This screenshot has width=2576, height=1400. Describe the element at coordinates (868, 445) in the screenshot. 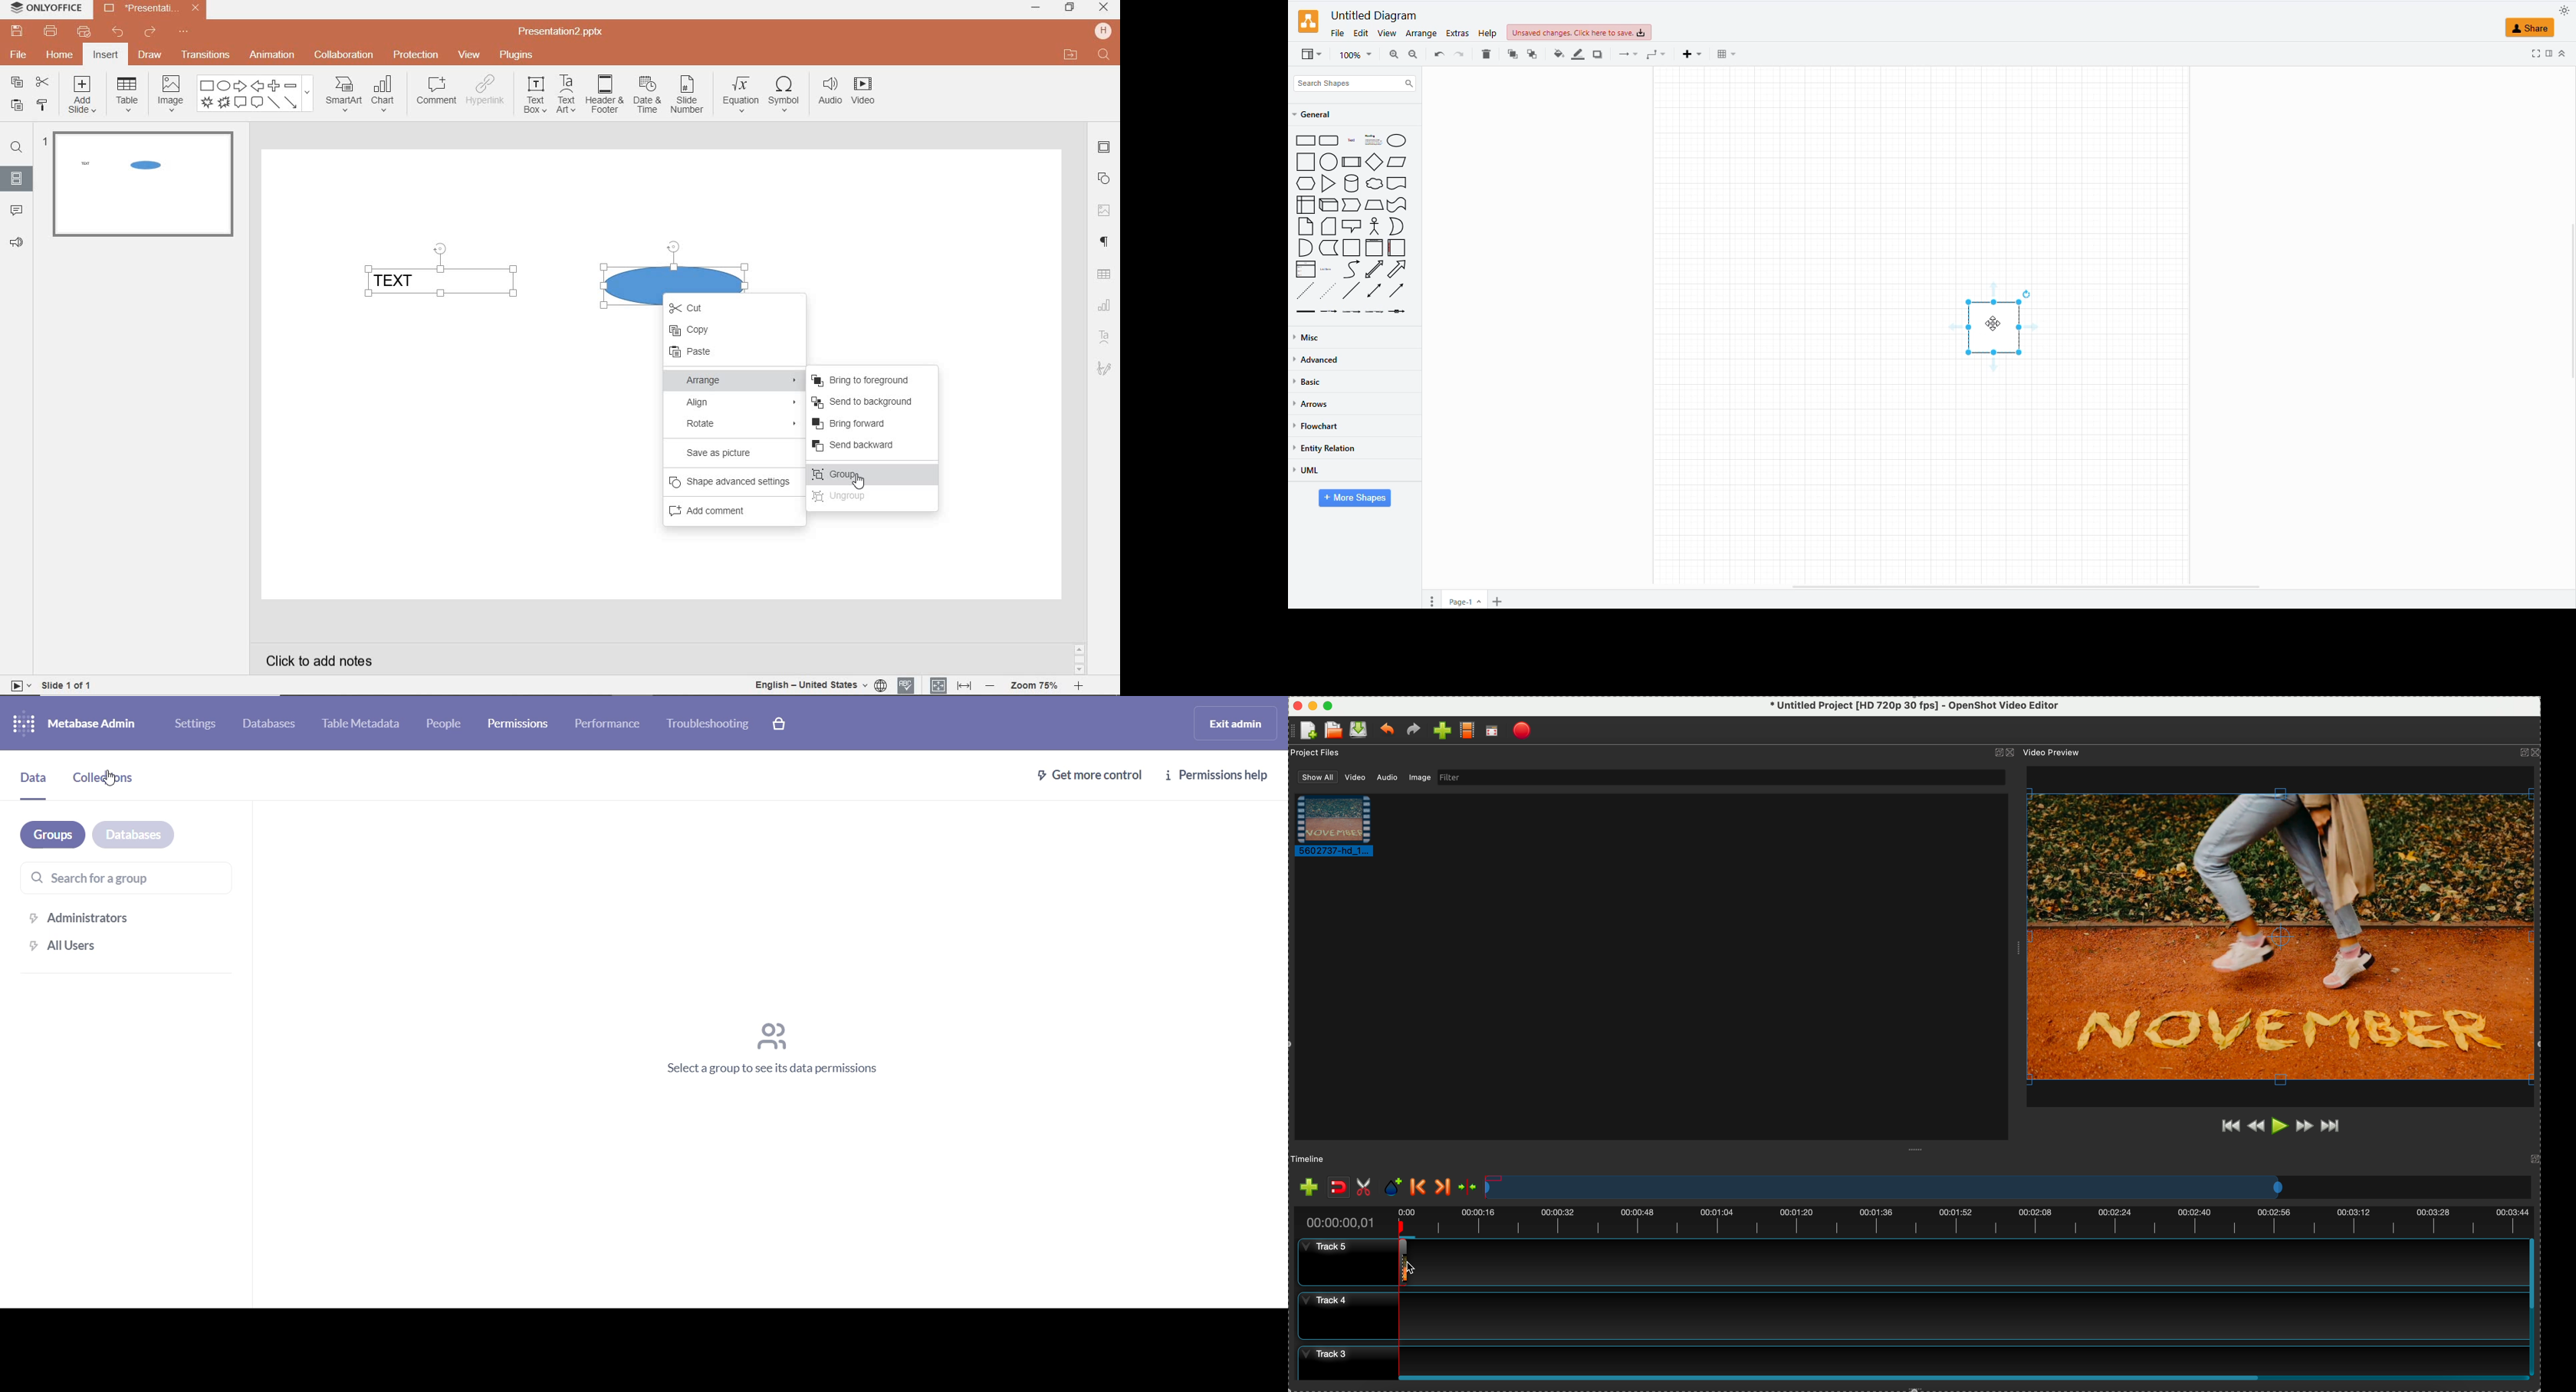

I see `SEND BACKWARD` at that location.